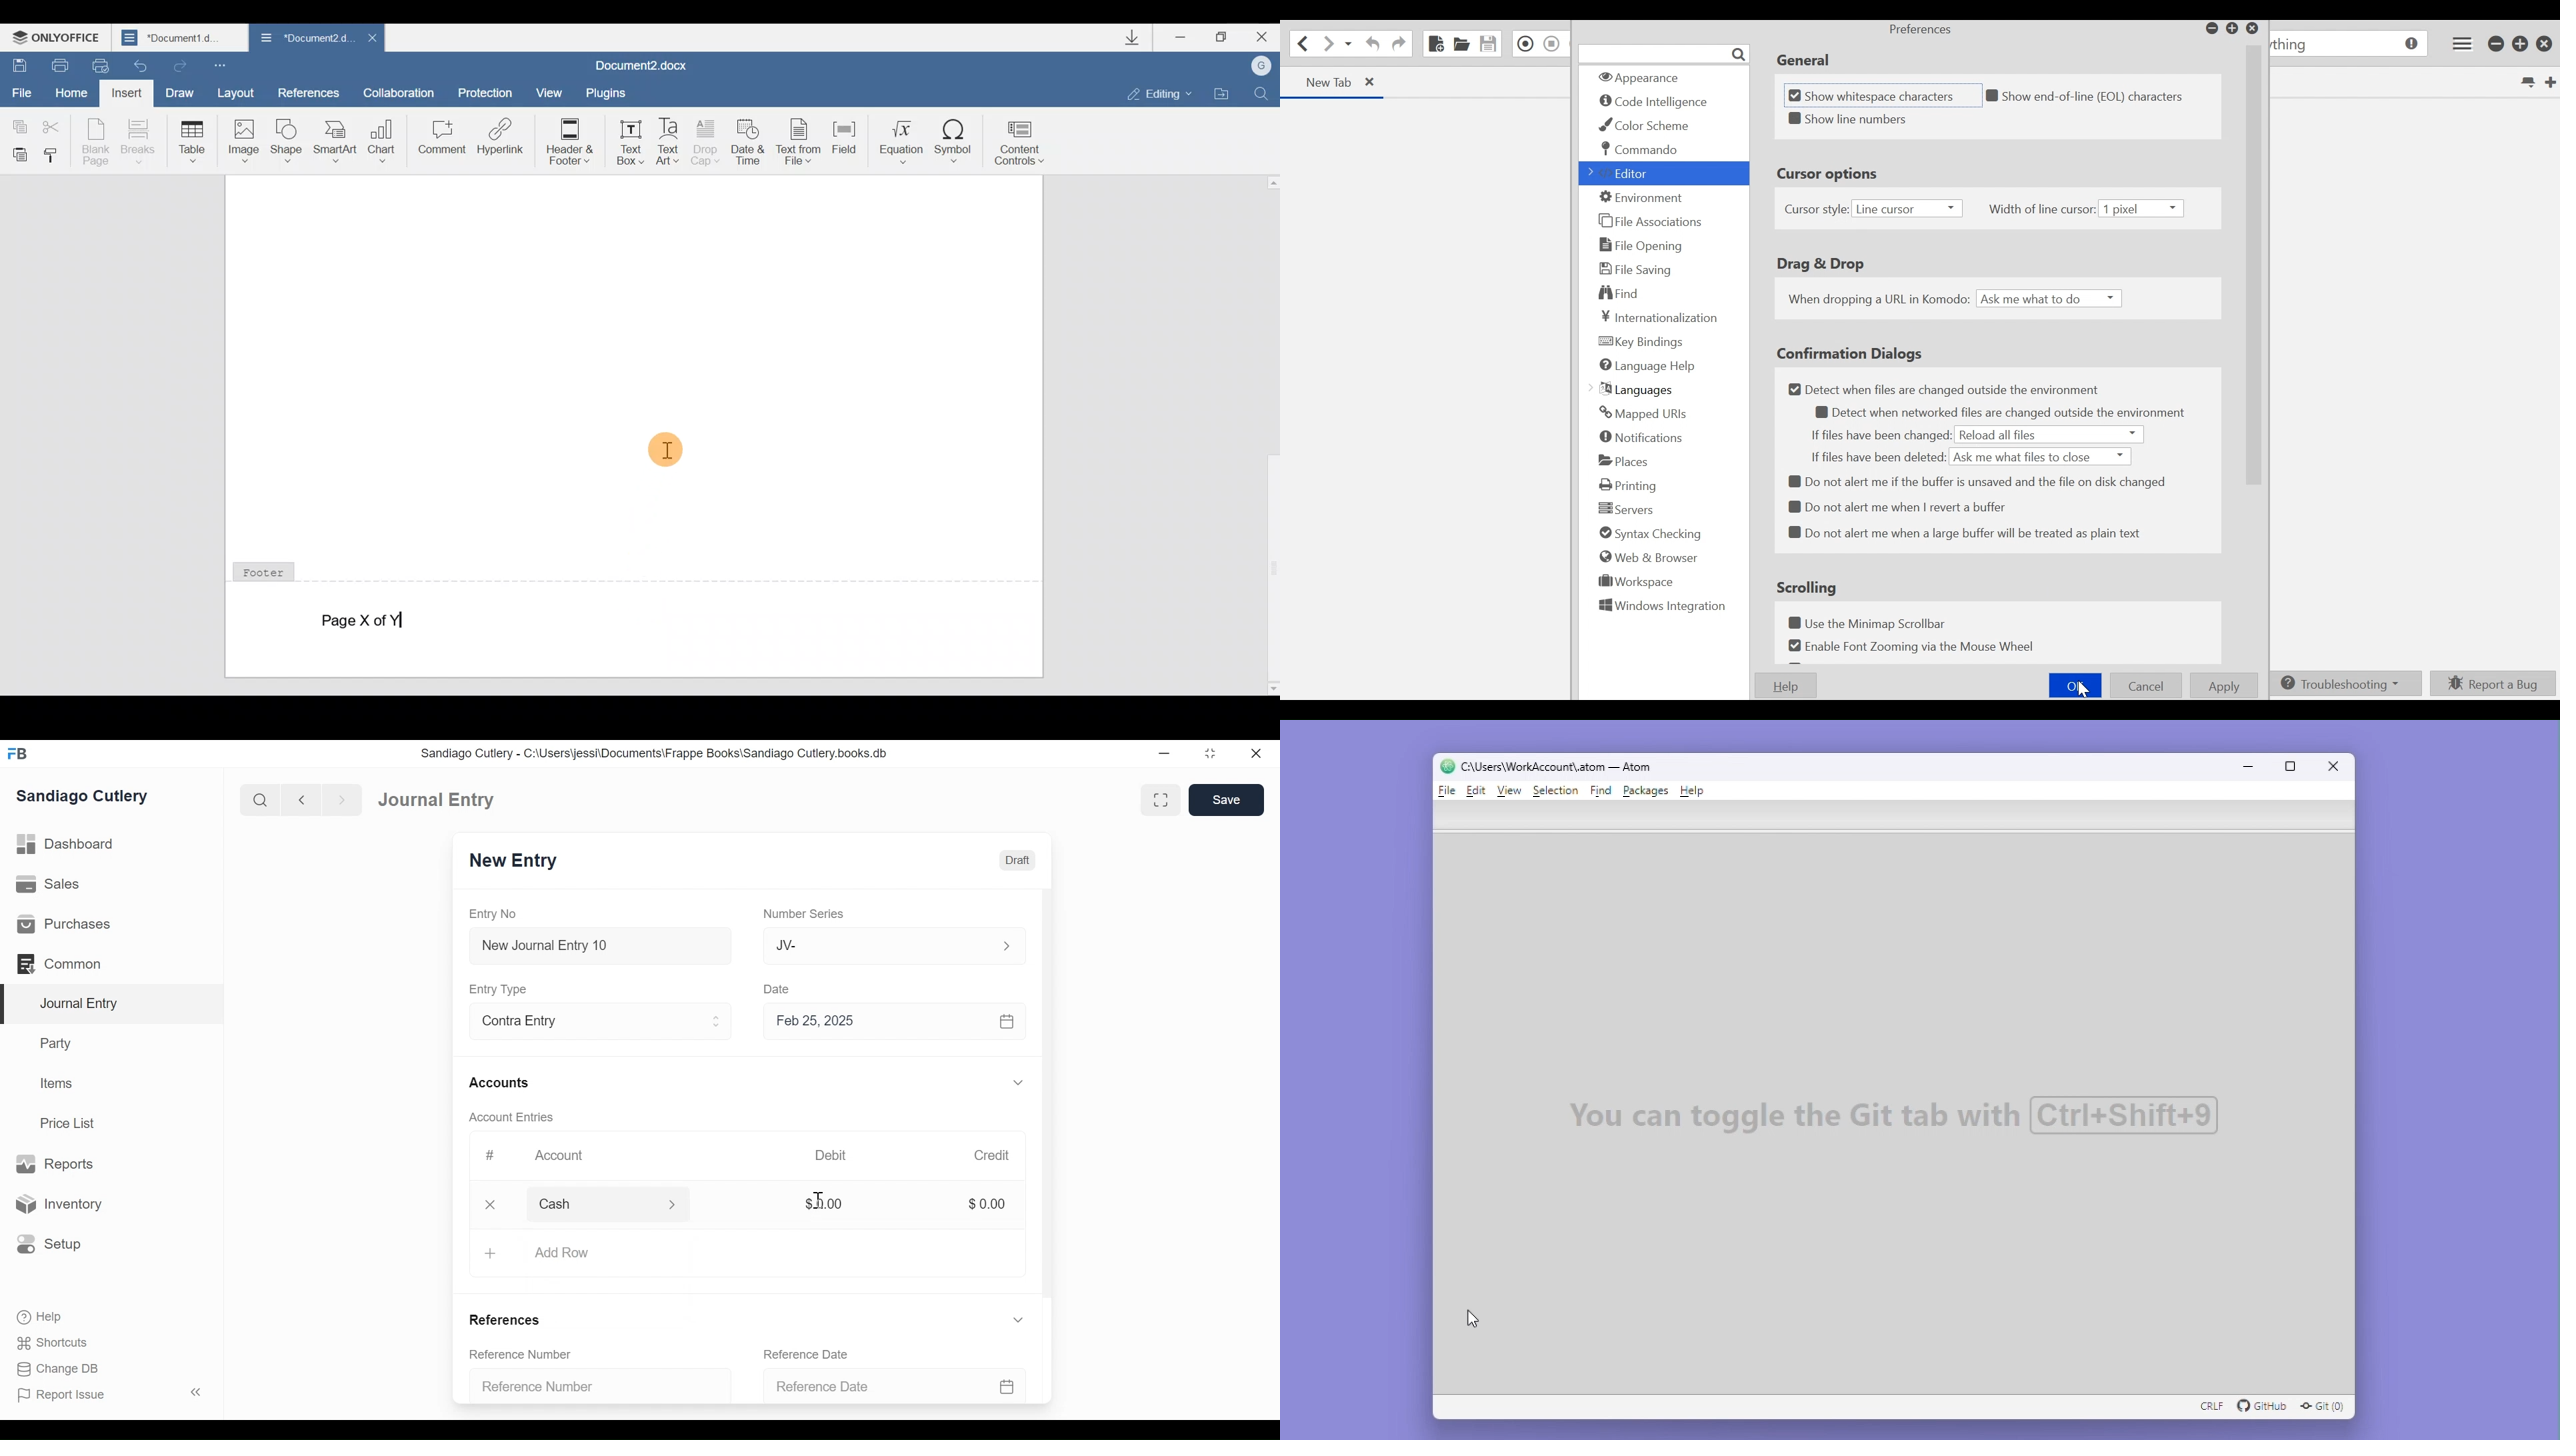 The width and height of the screenshot is (2576, 1456). Describe the element at coordinates (17, 753) in the screenshot. I see `Frappe Books Desktop icon` at that location.